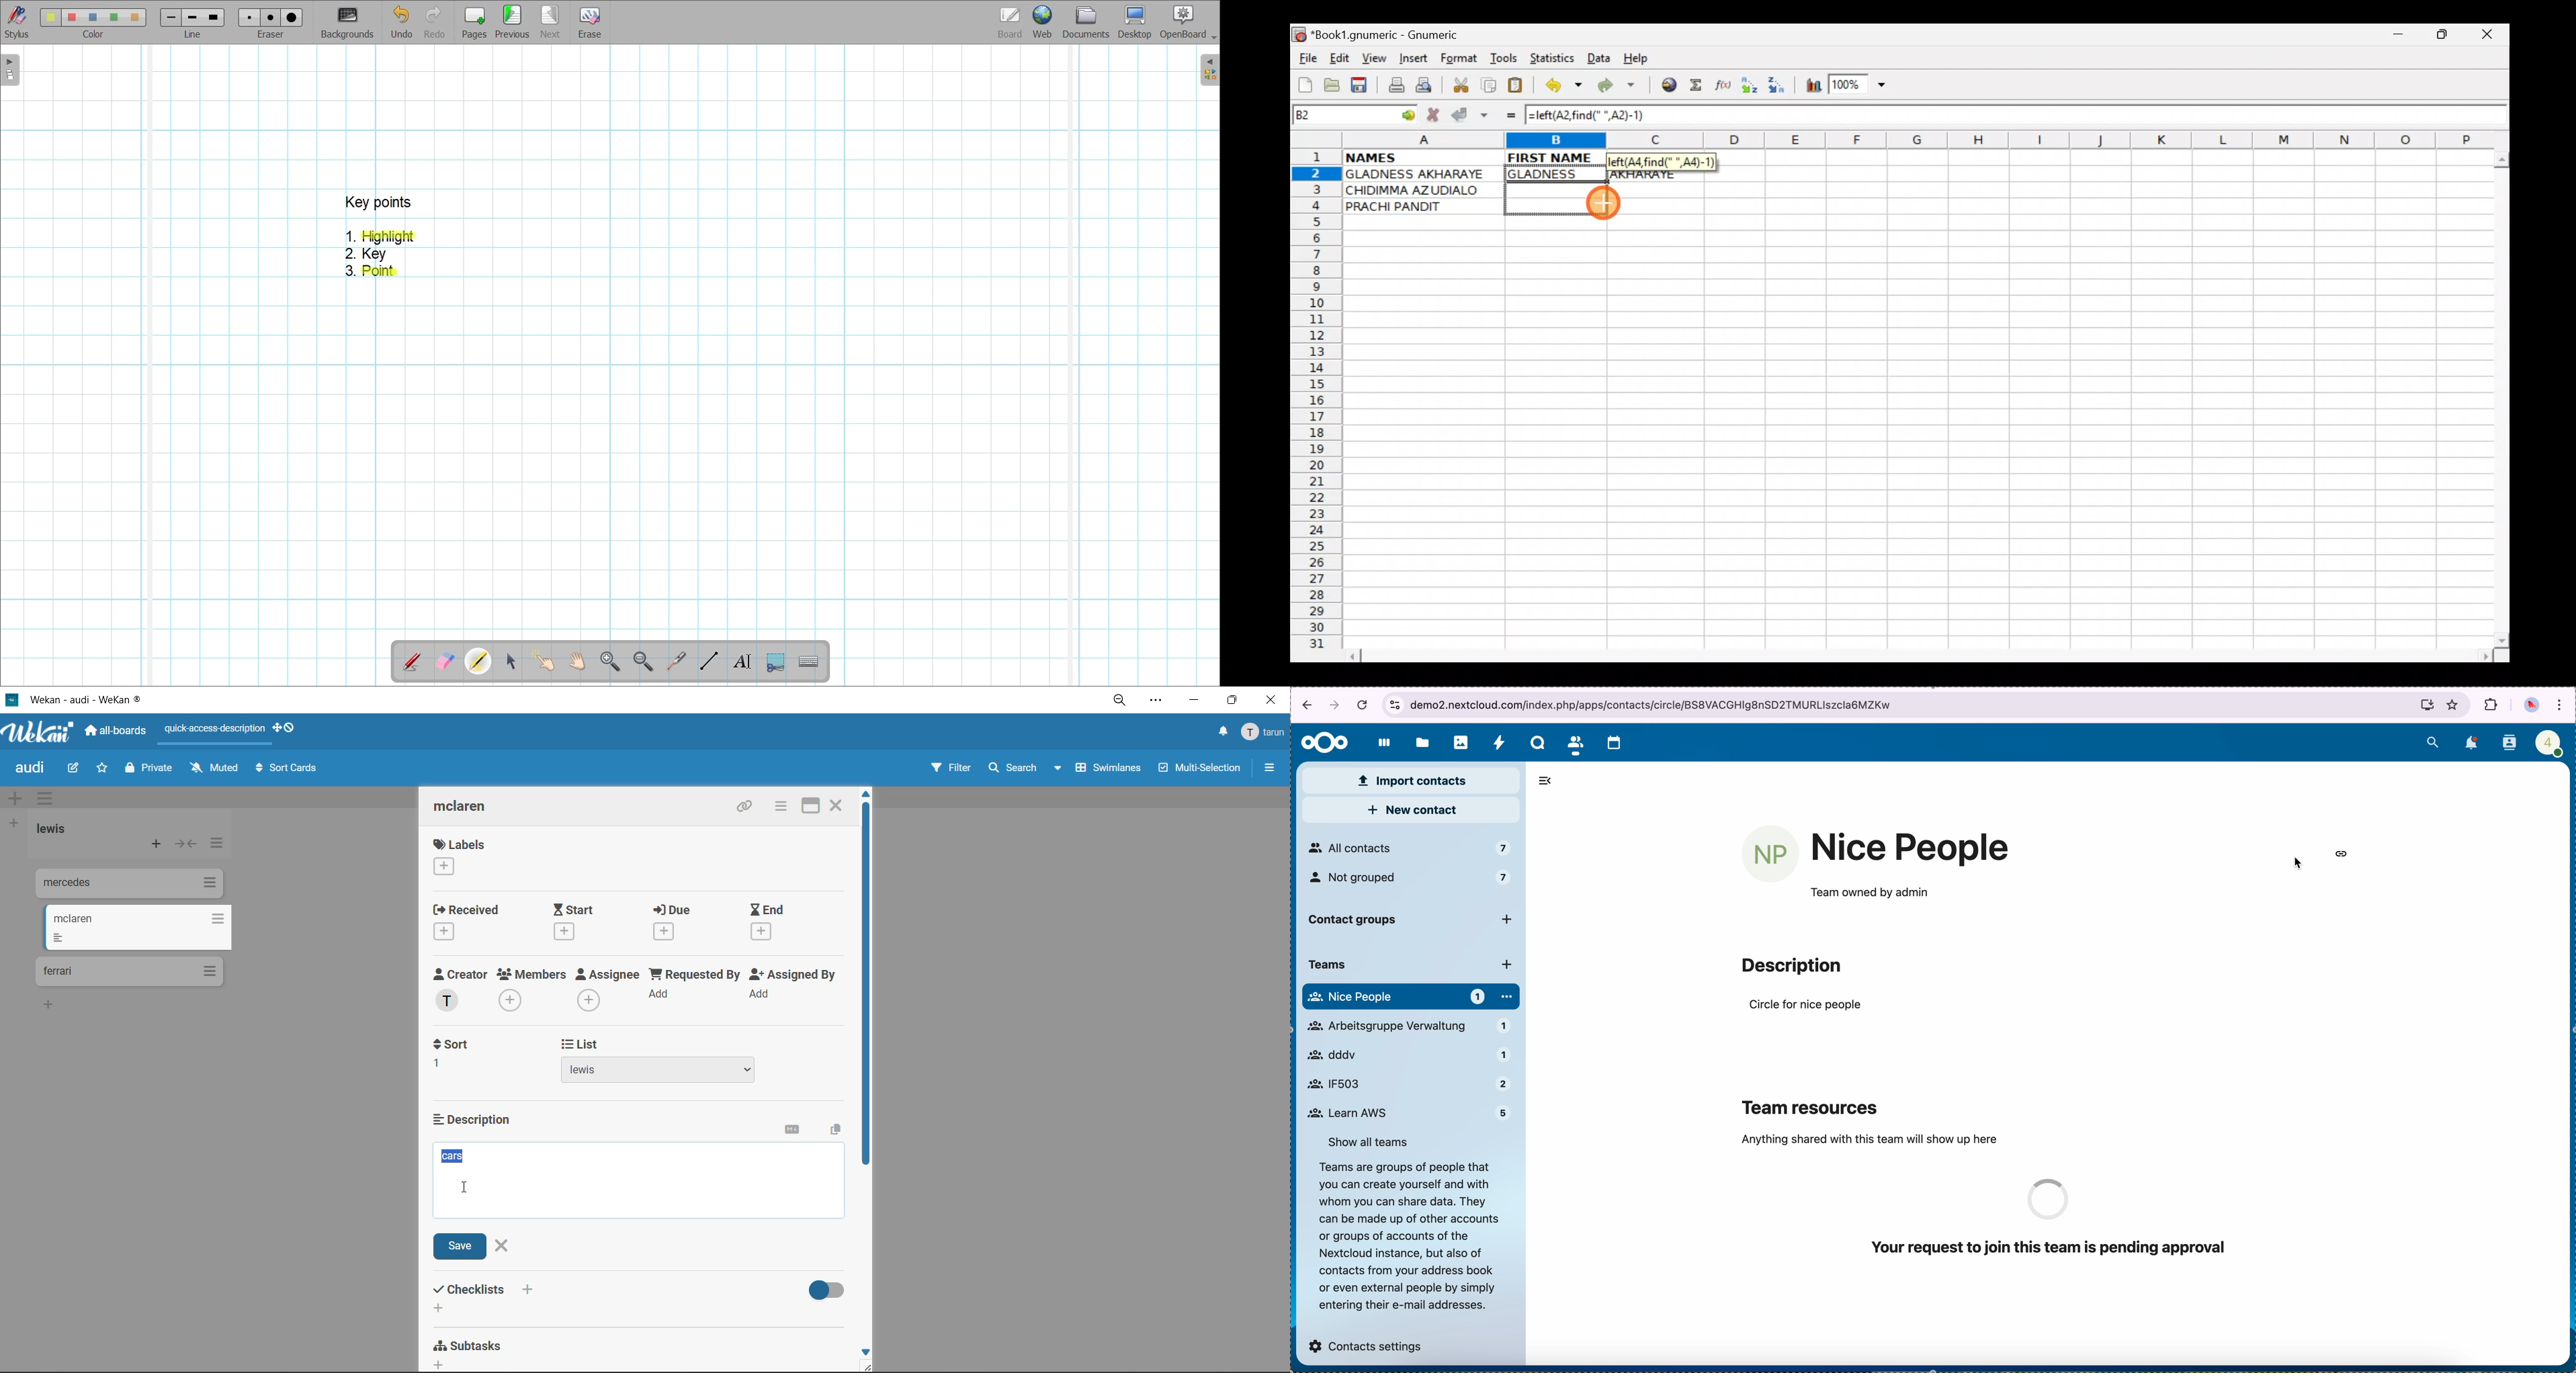 The width and height of the screenshot is (2576, 1400). What do you see at coordinates (1411, 1113) in the screenshot?
I see `nice people team` at bounding box center [1411, 1113].